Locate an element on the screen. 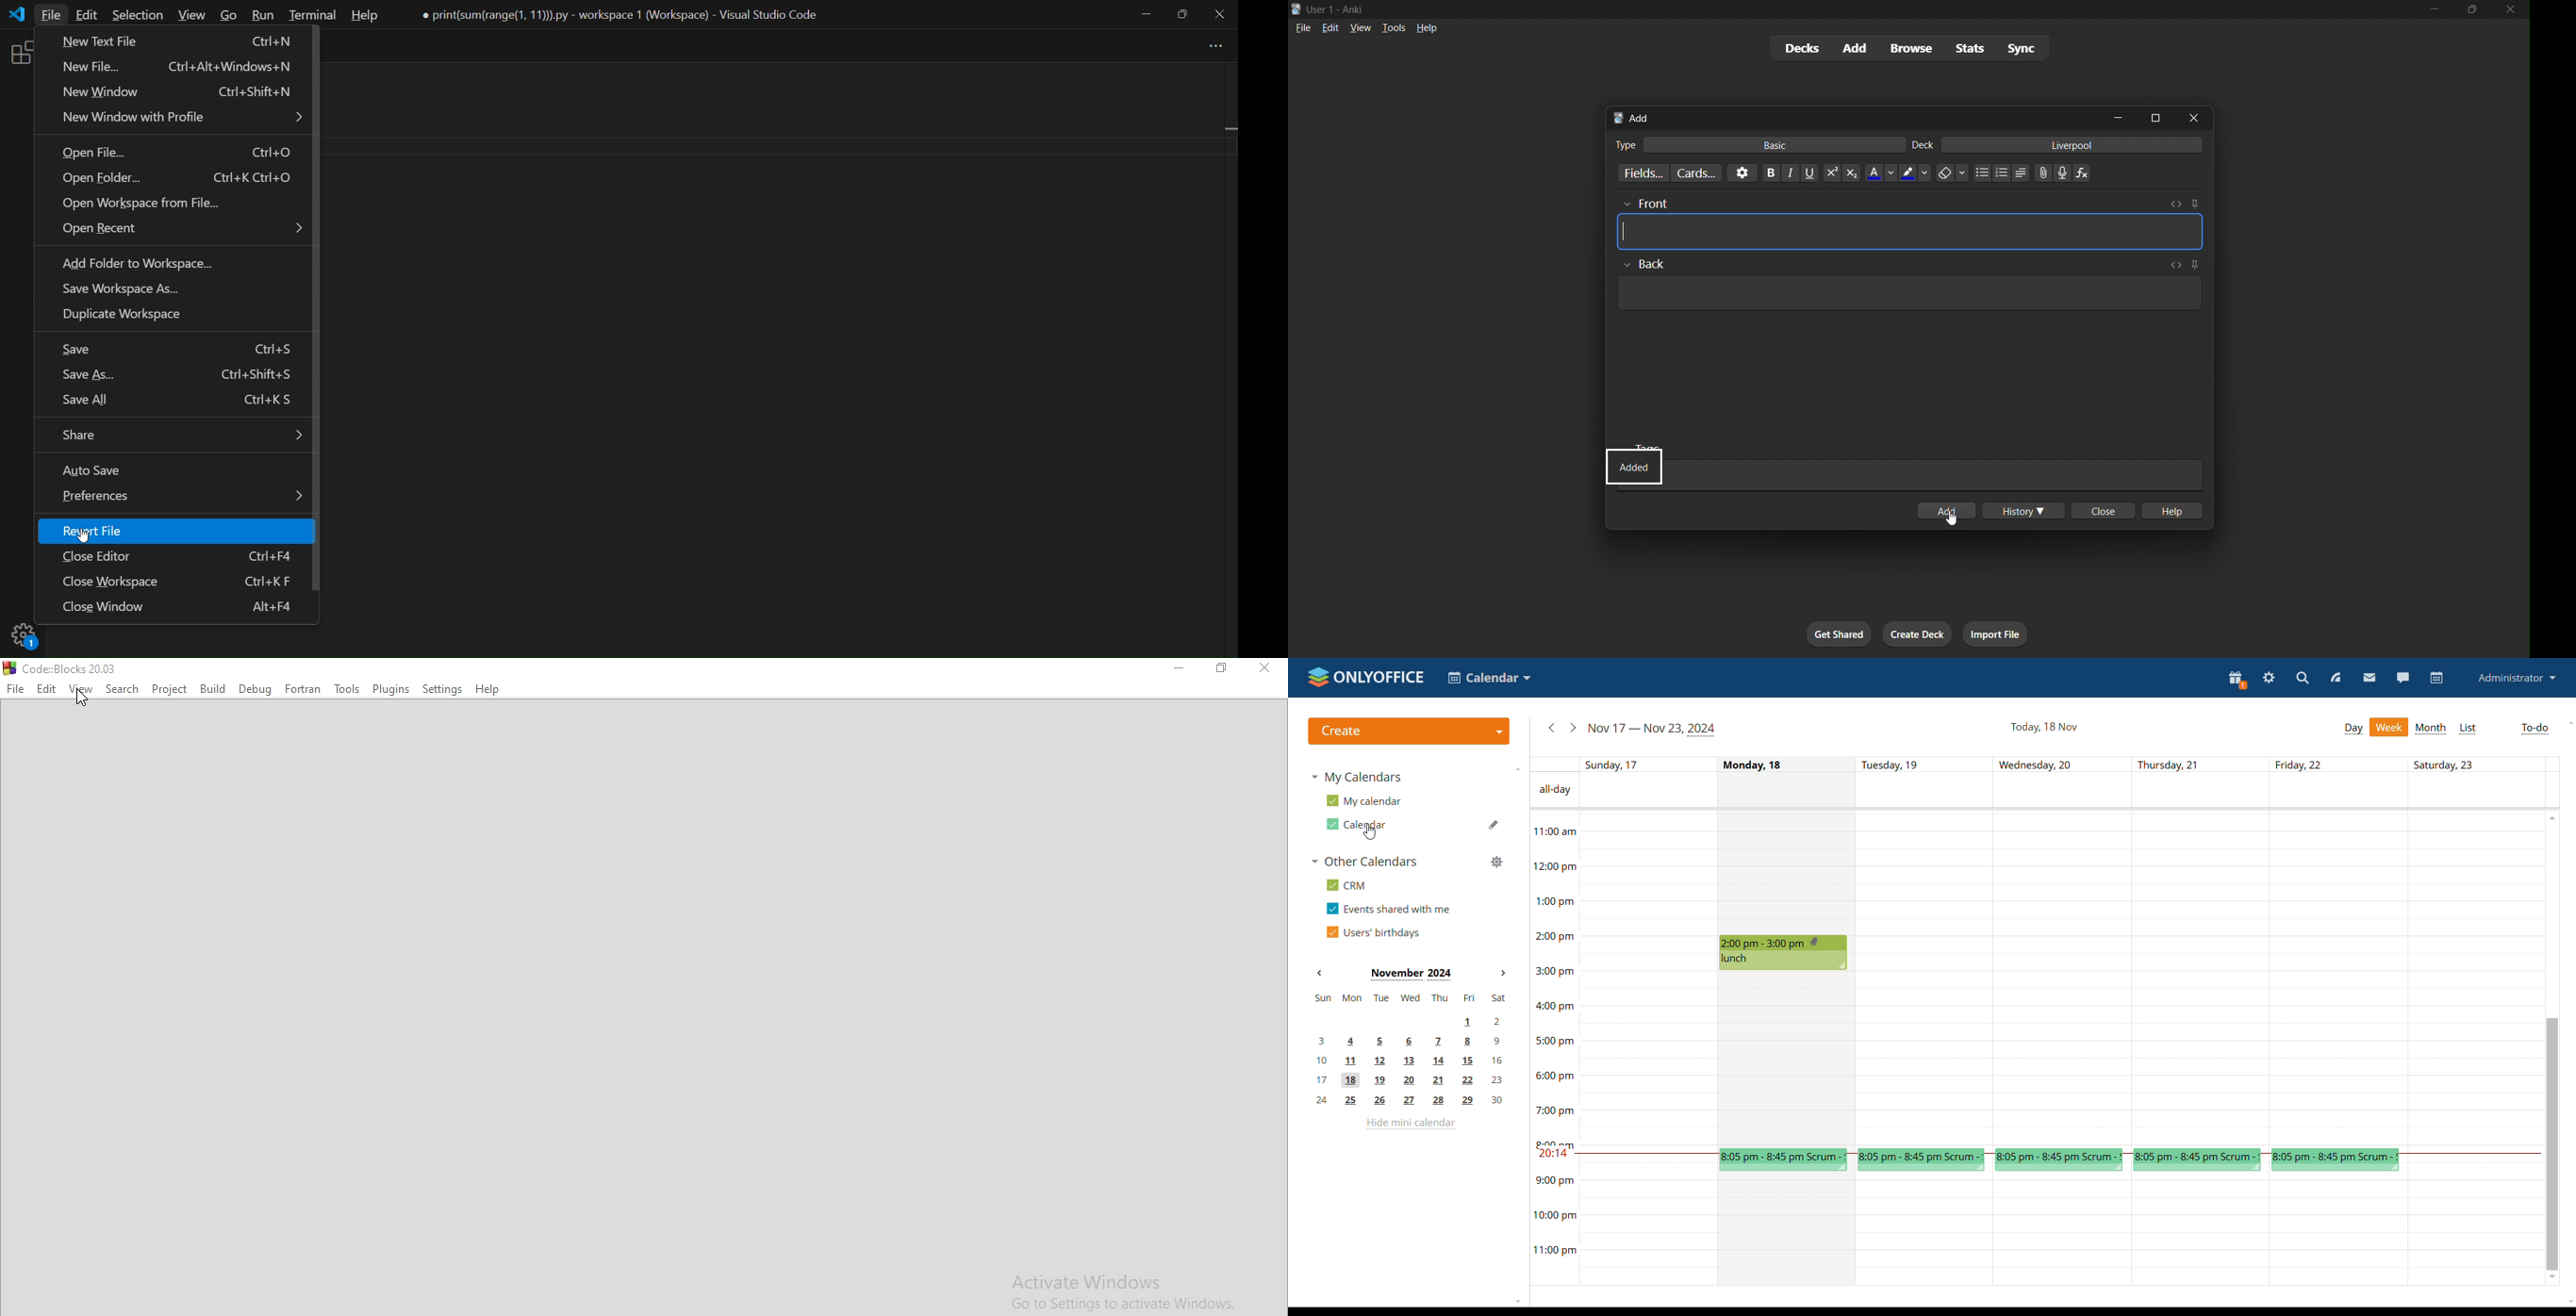 The width and height of the screenshot is (2576, 1316). monday is located at coordinates (1787, 1058).